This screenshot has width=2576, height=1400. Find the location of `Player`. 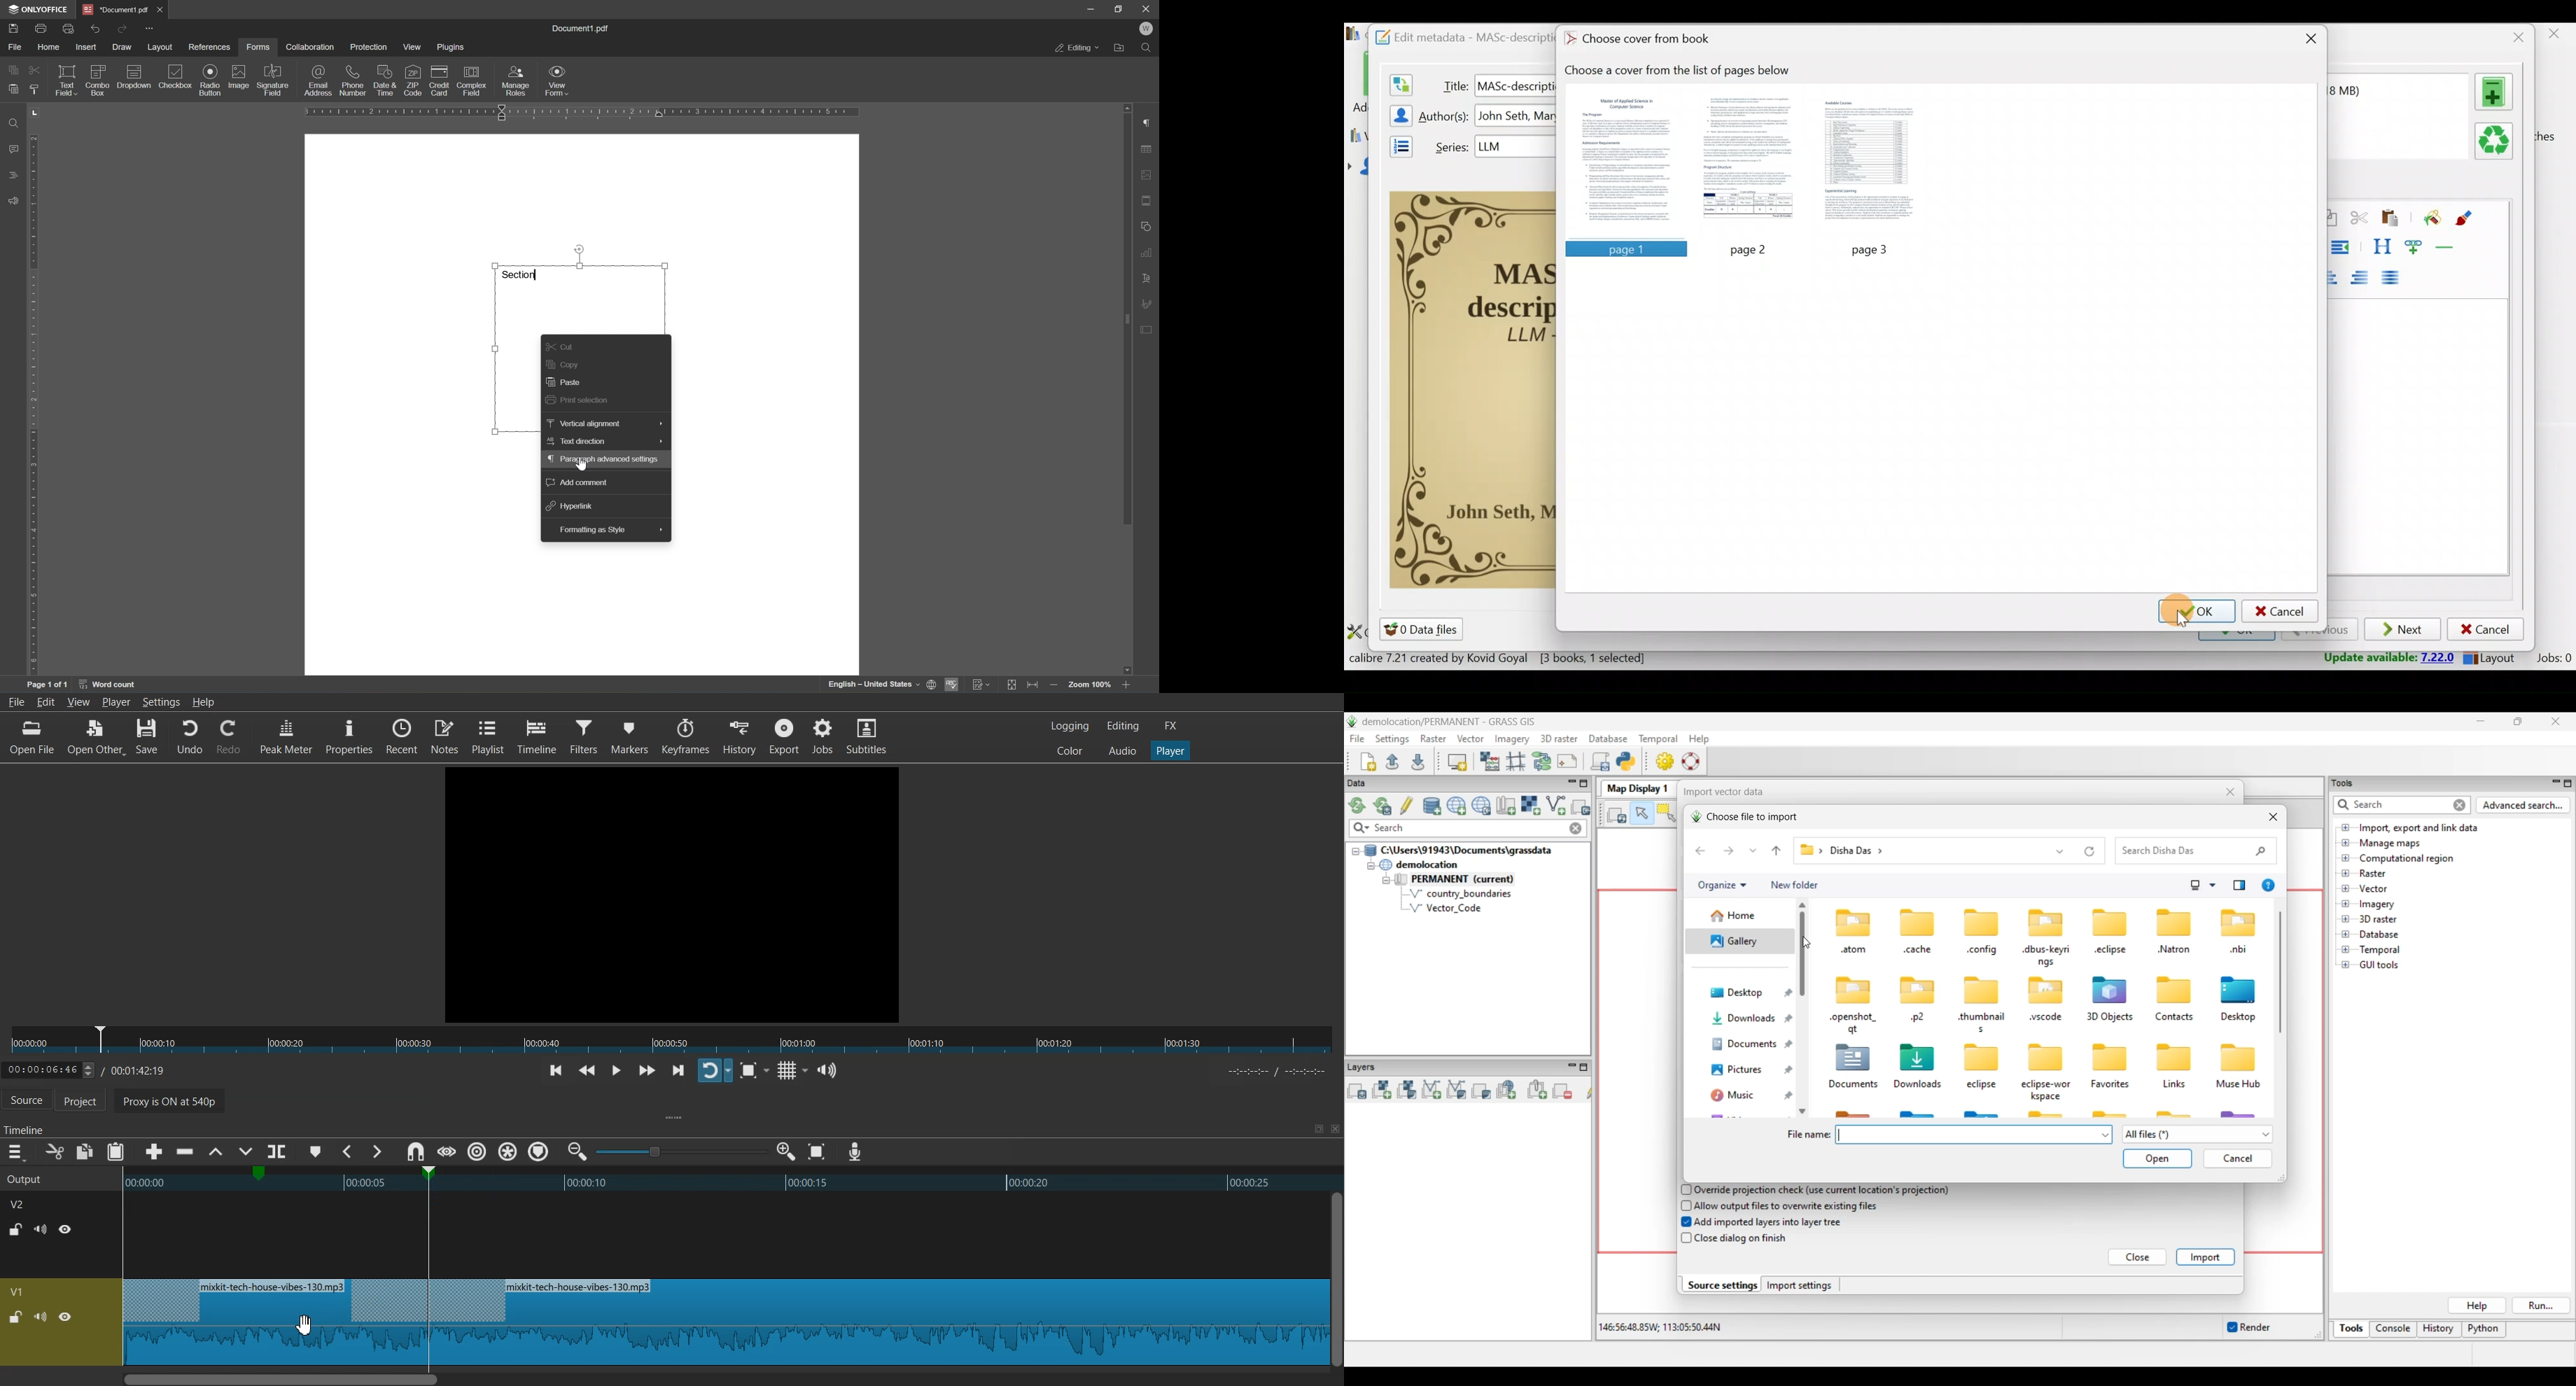

Player is located at coordinates (1171, 751).